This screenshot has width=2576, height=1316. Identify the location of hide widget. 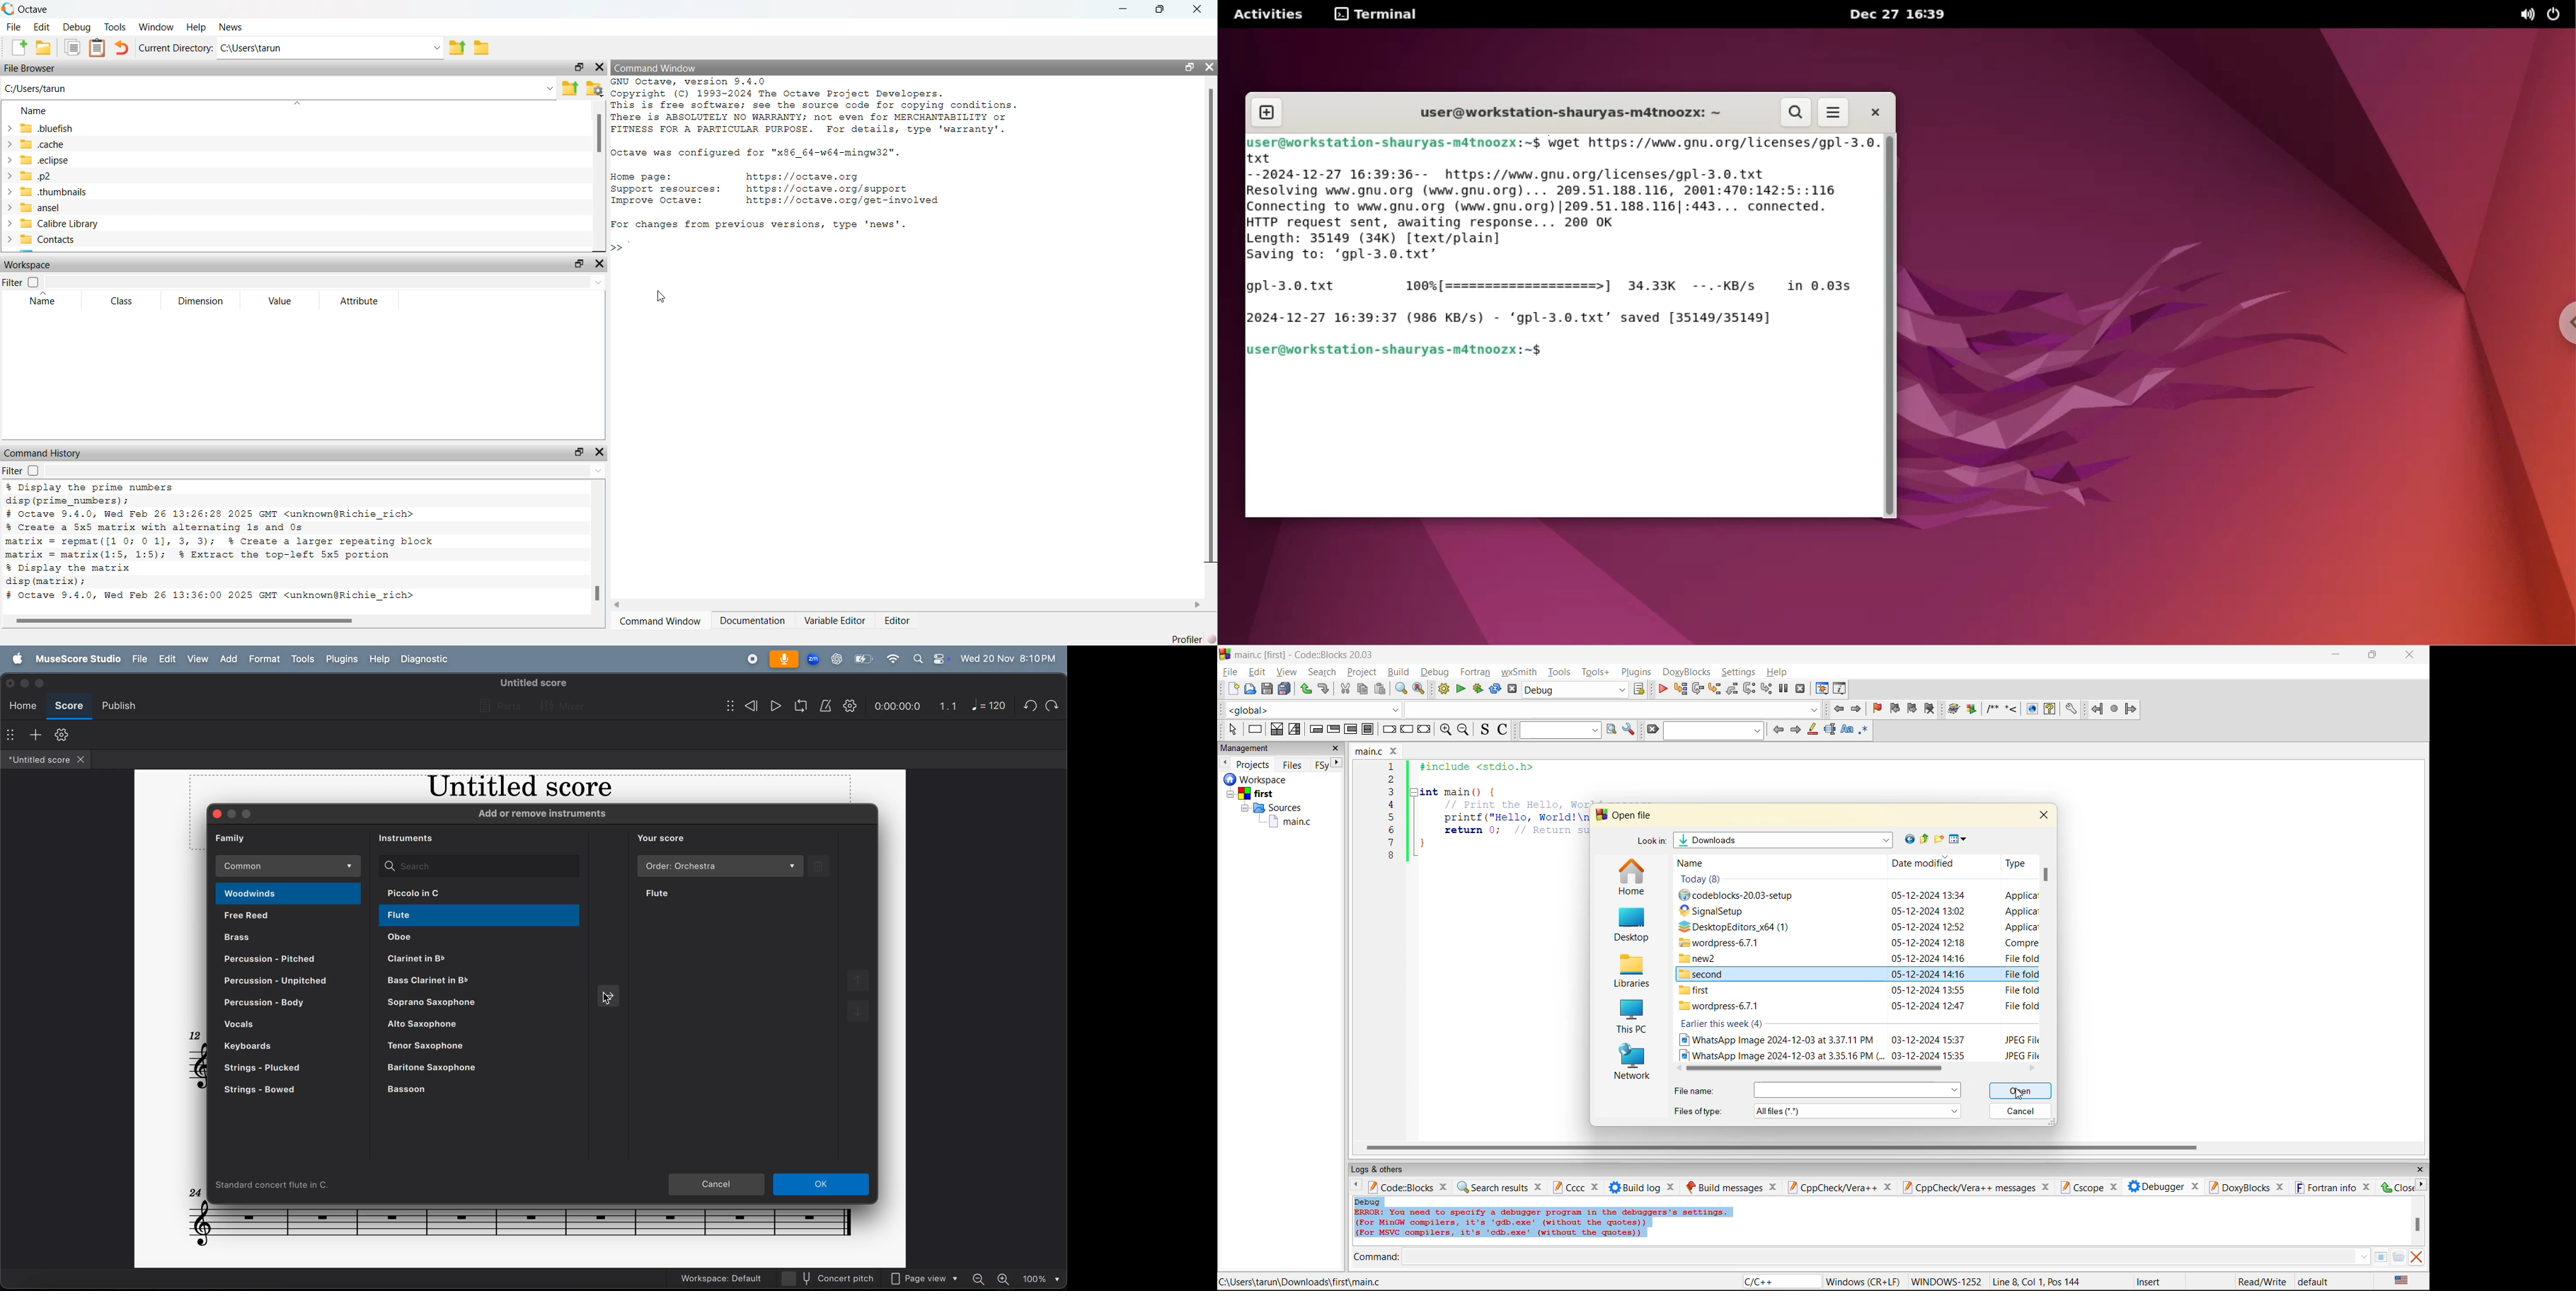
(603, 451).